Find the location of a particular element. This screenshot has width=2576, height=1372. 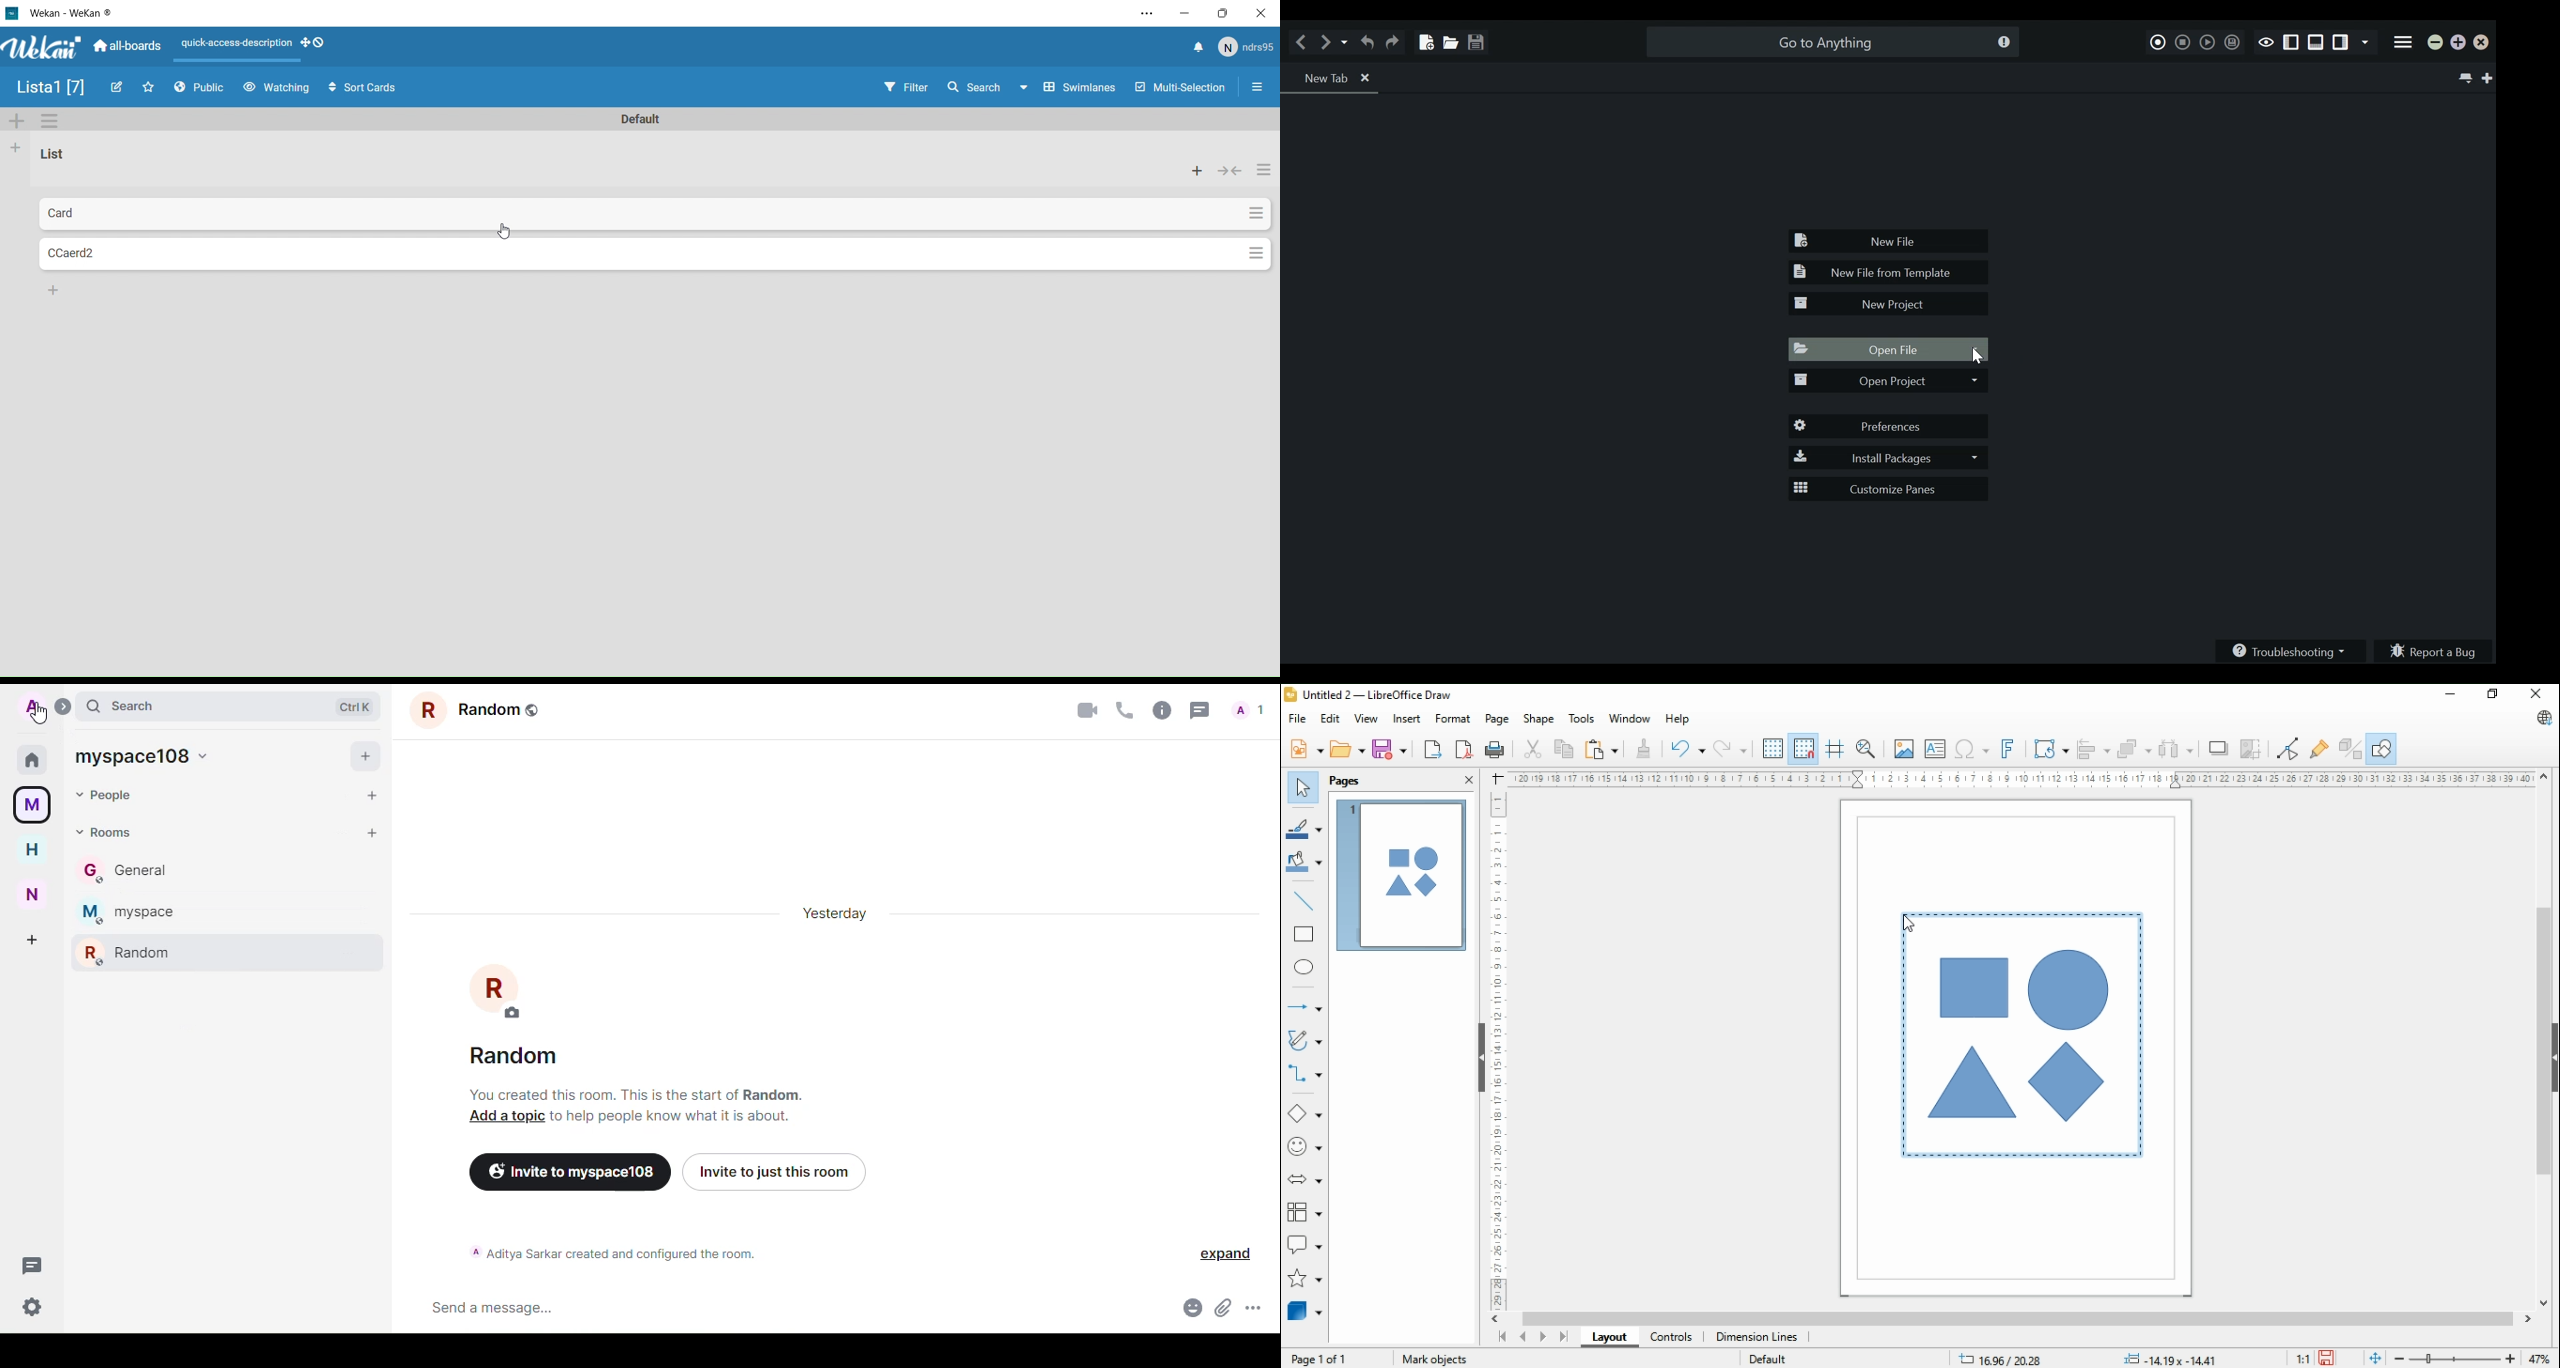

edit is located at coordinates (1332, 719).